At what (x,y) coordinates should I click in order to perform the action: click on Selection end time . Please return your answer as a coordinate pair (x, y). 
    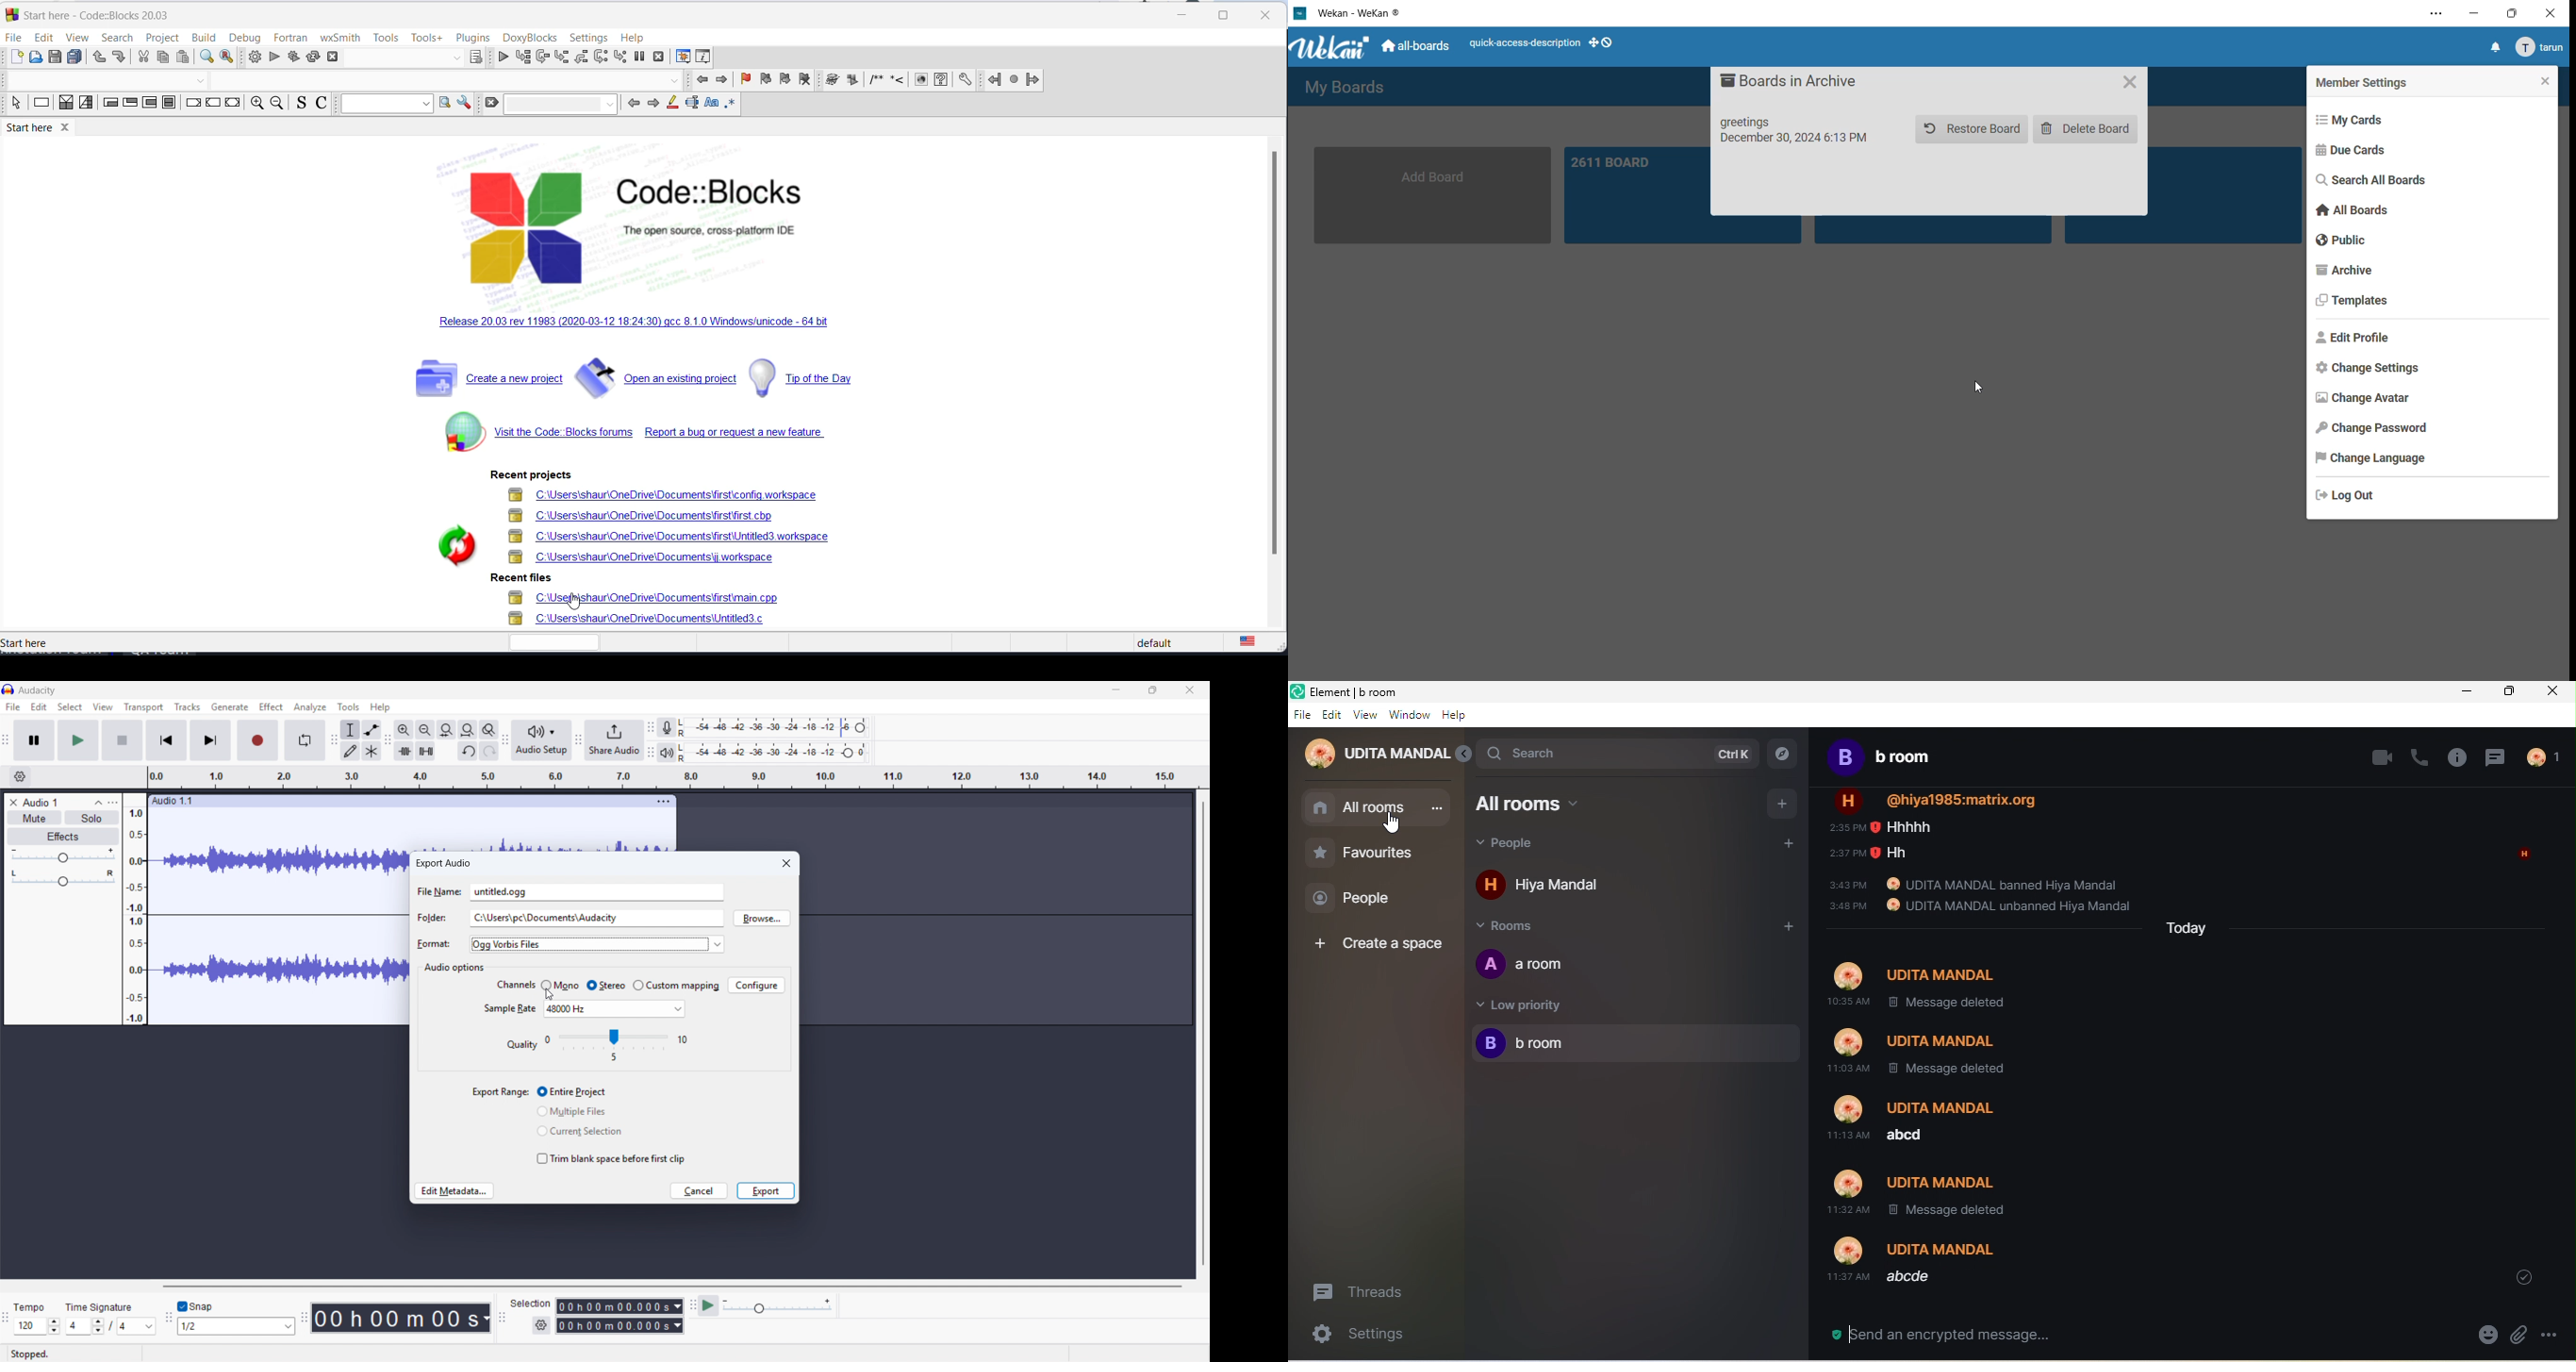
    Looking at the image, I should click on (620, 1325).